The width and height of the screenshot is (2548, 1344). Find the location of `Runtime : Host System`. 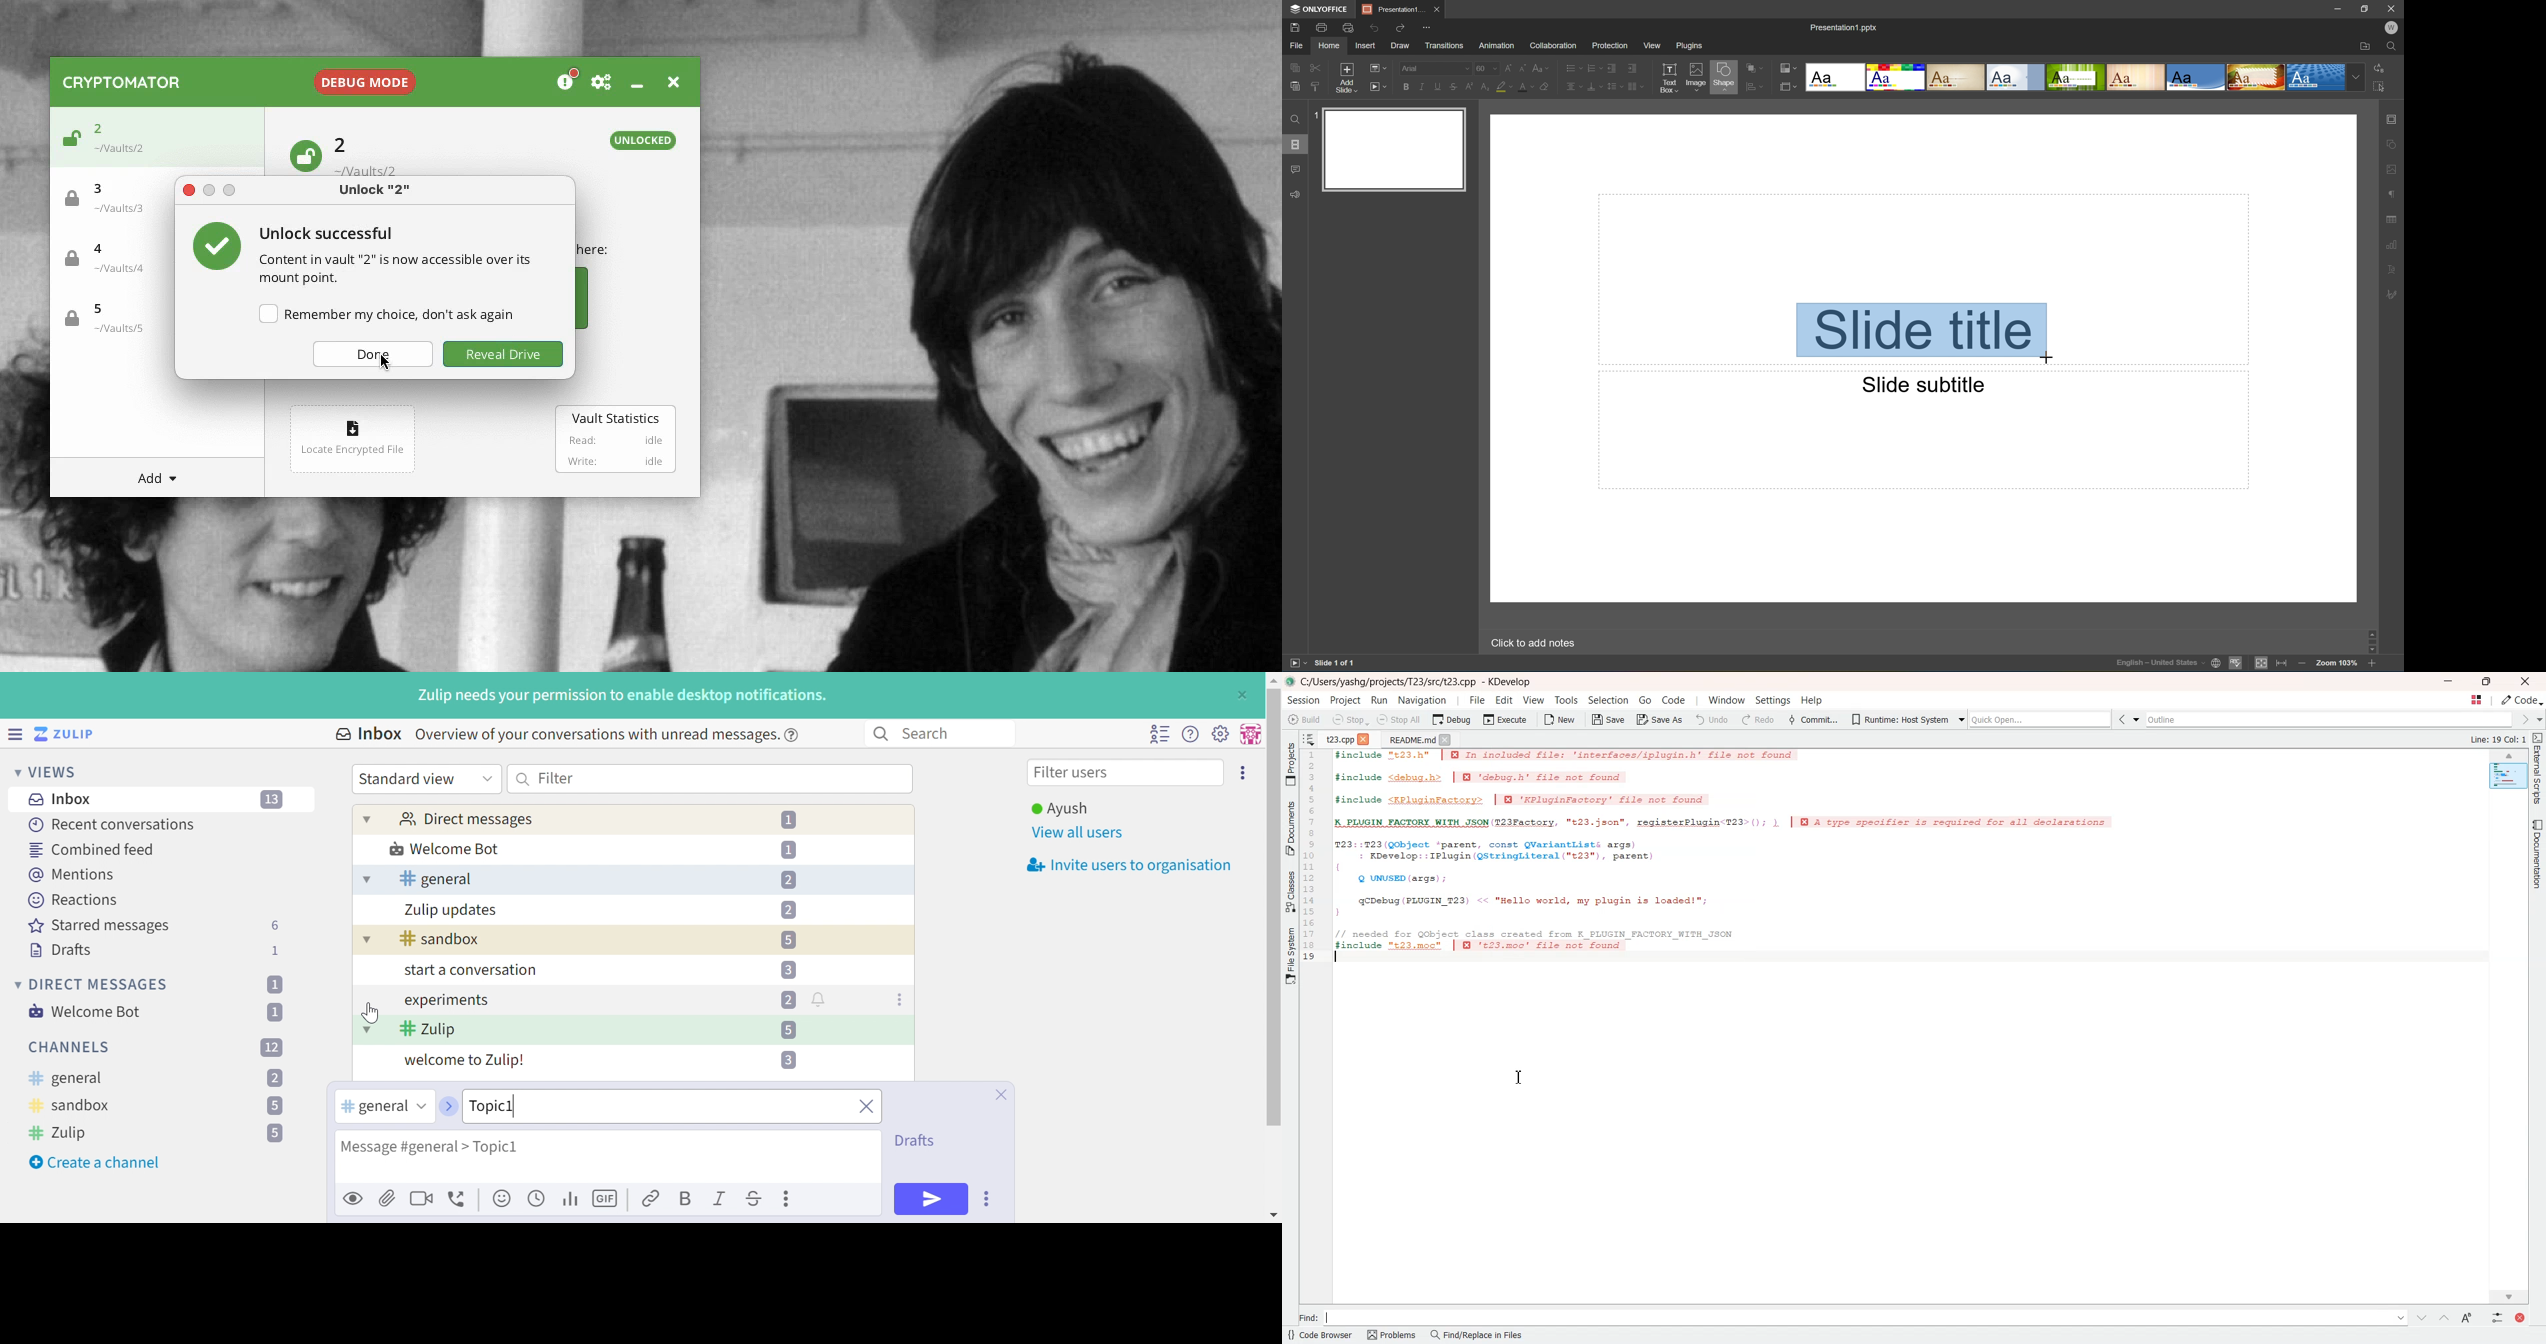

Runtime : Host System is located at coordinates (1898, 718).